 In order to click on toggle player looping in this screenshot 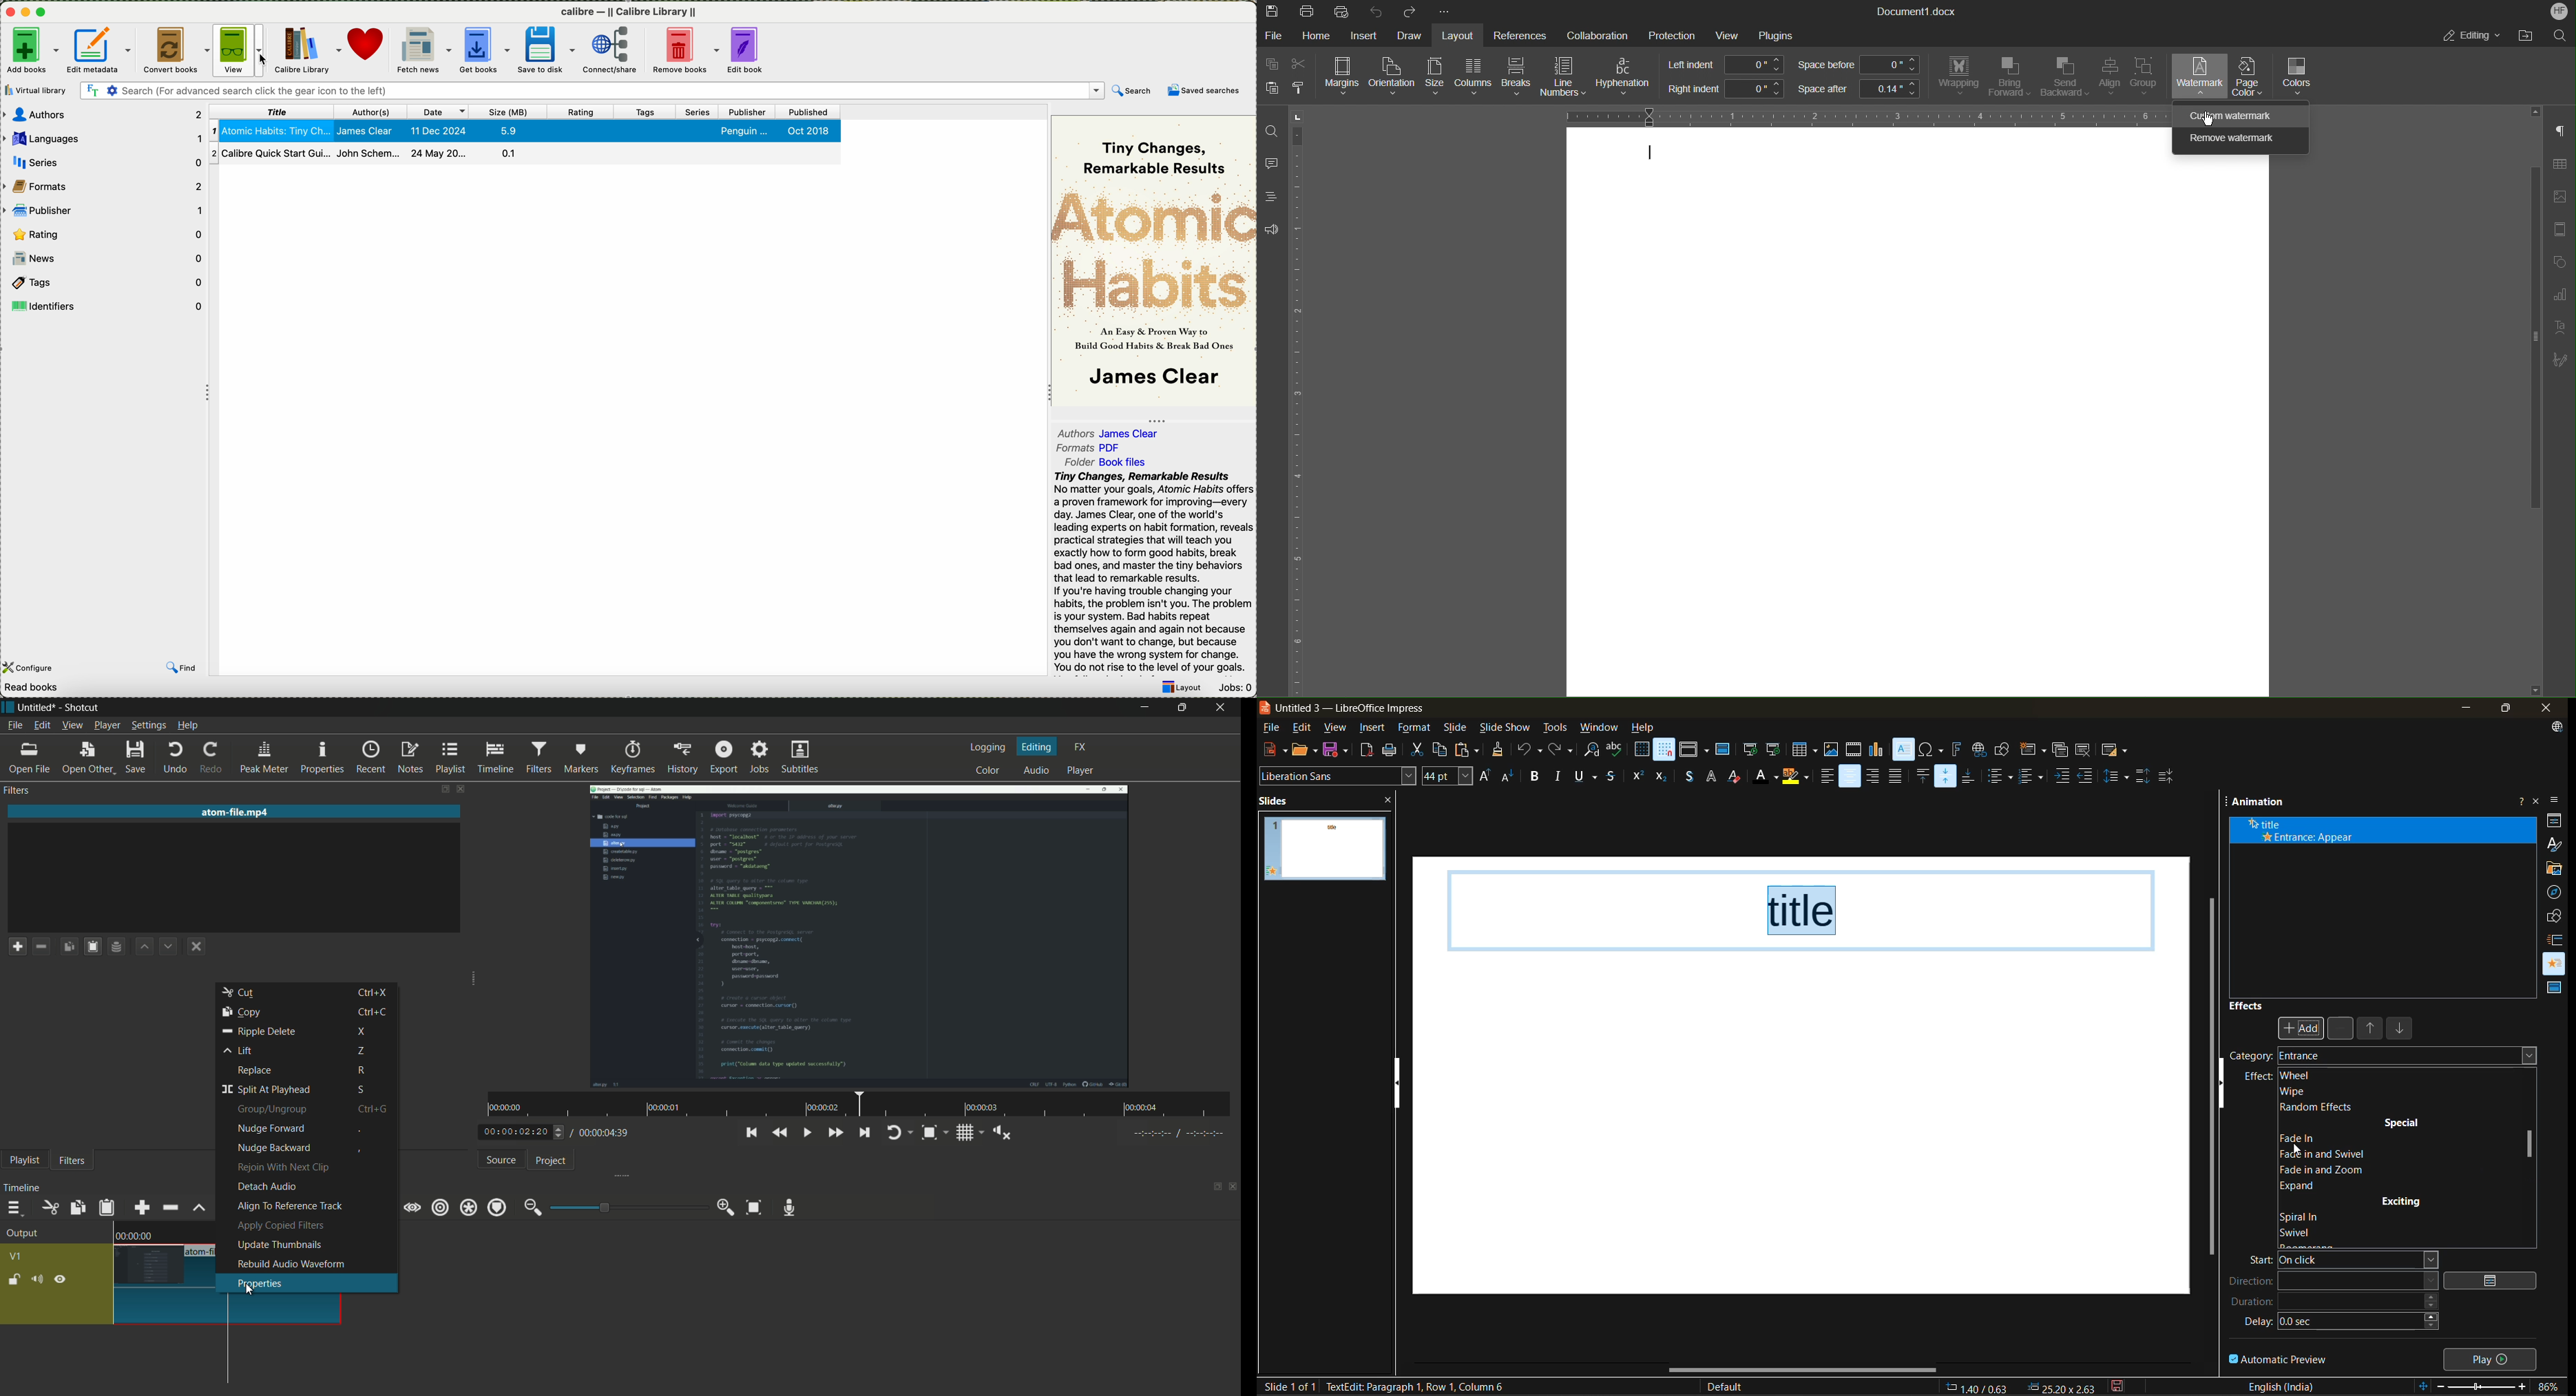, I will do `click(895, 1133)`.